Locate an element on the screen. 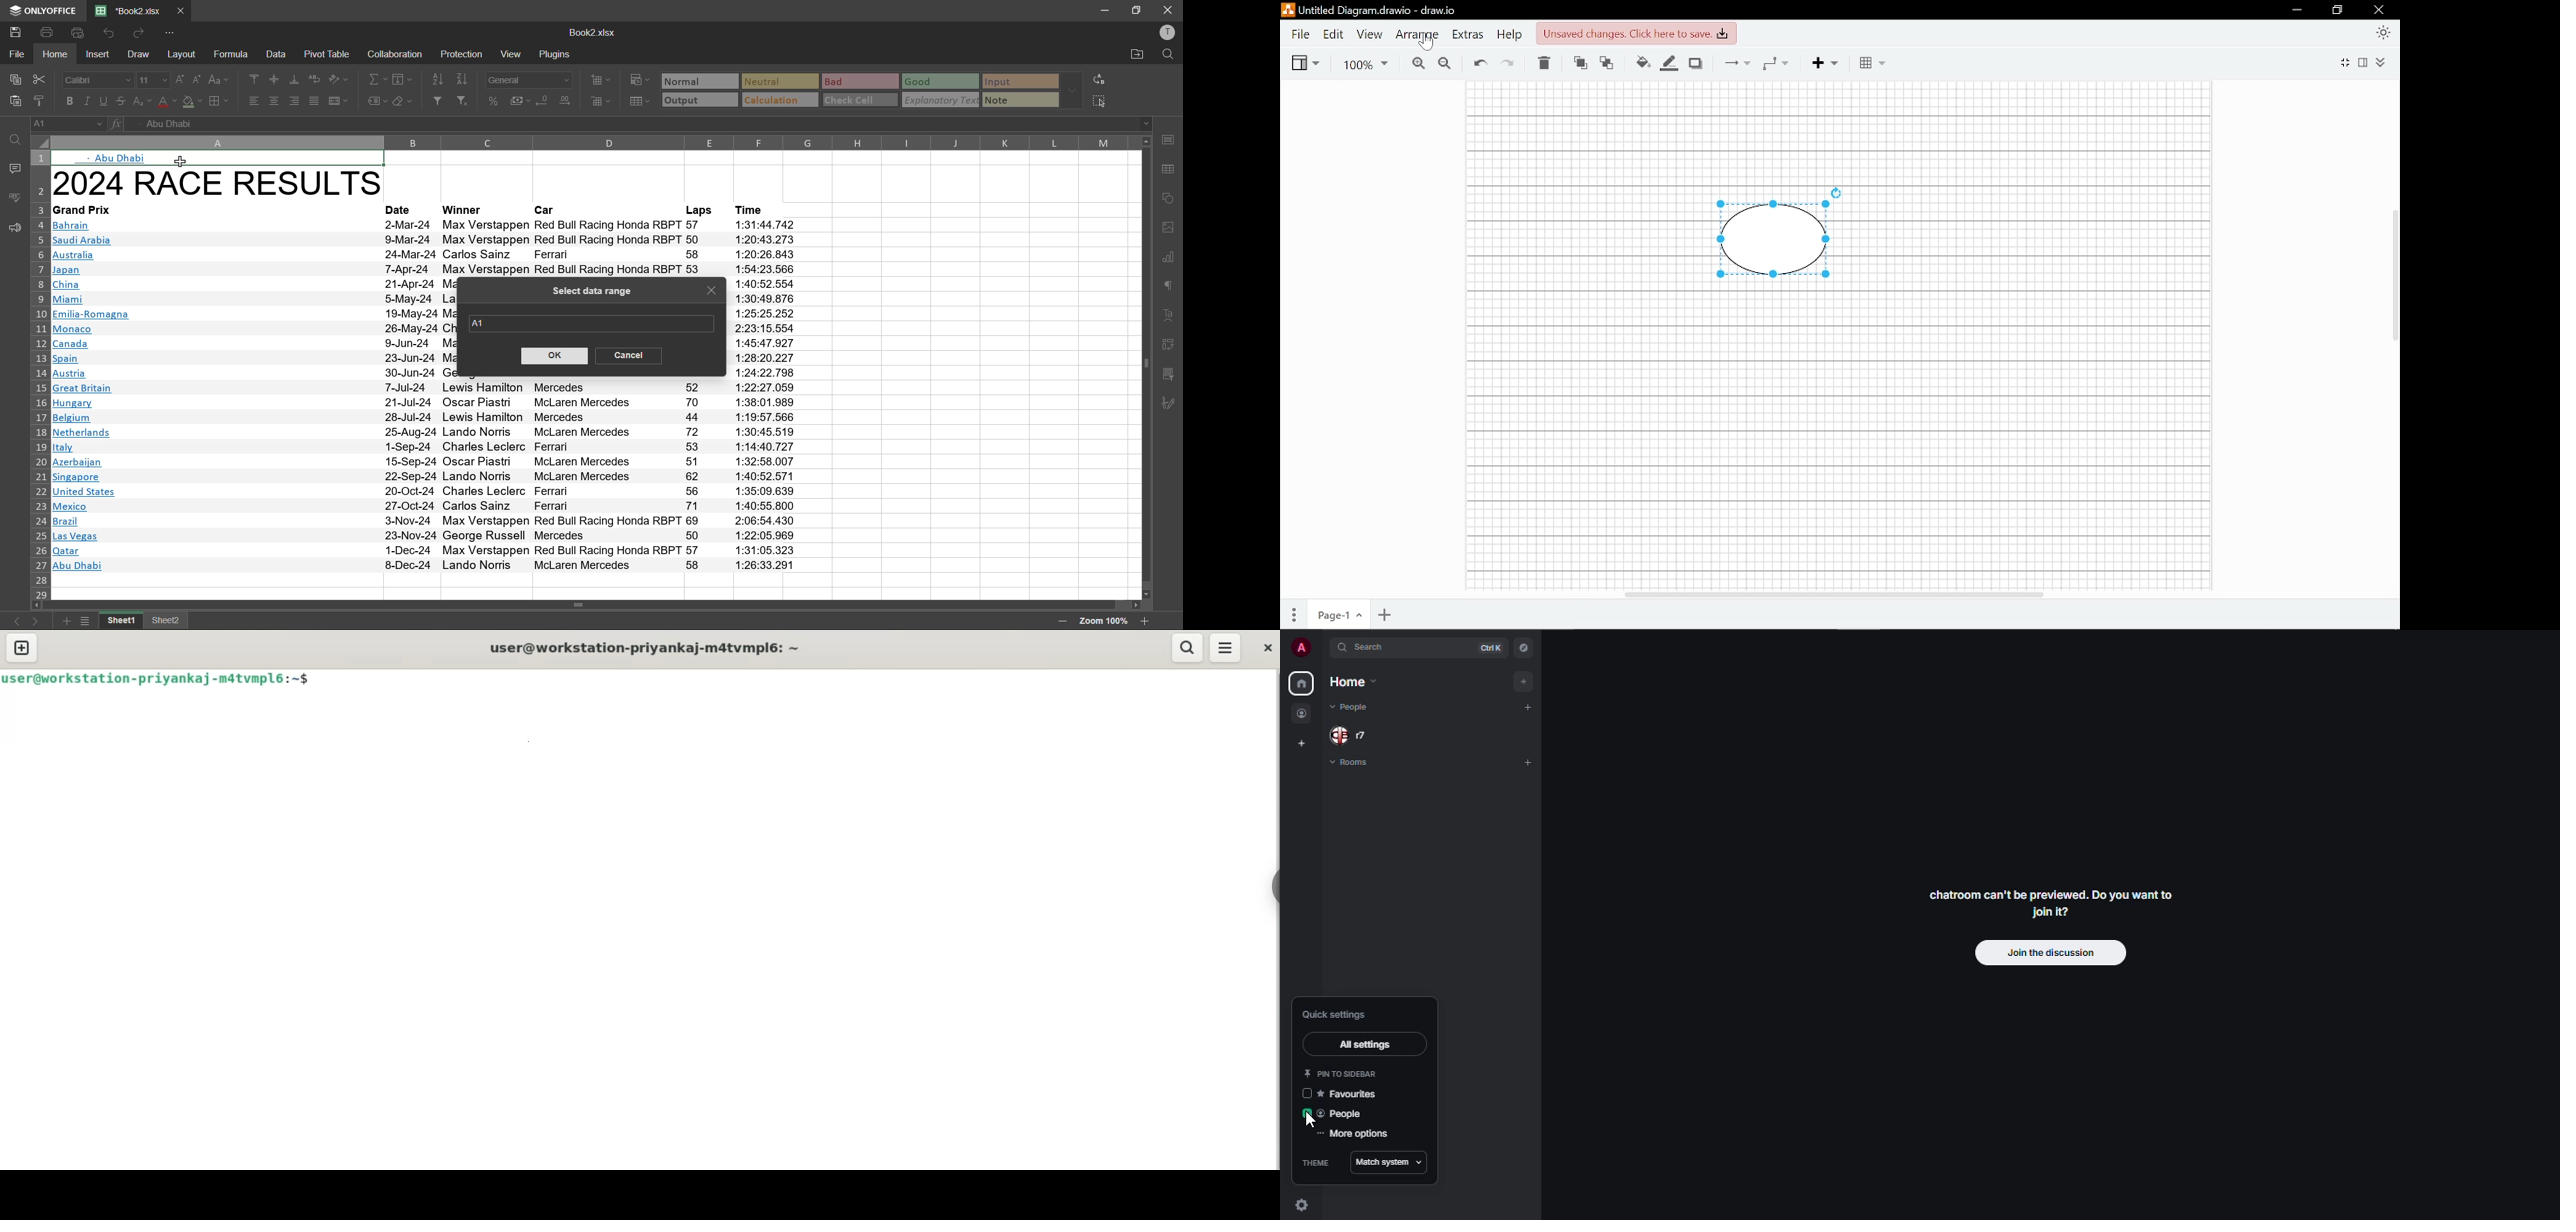 Image resolution: width=2576 pixels, height=1232 pixels. quick settings is located at coordinates (1302, 1206).